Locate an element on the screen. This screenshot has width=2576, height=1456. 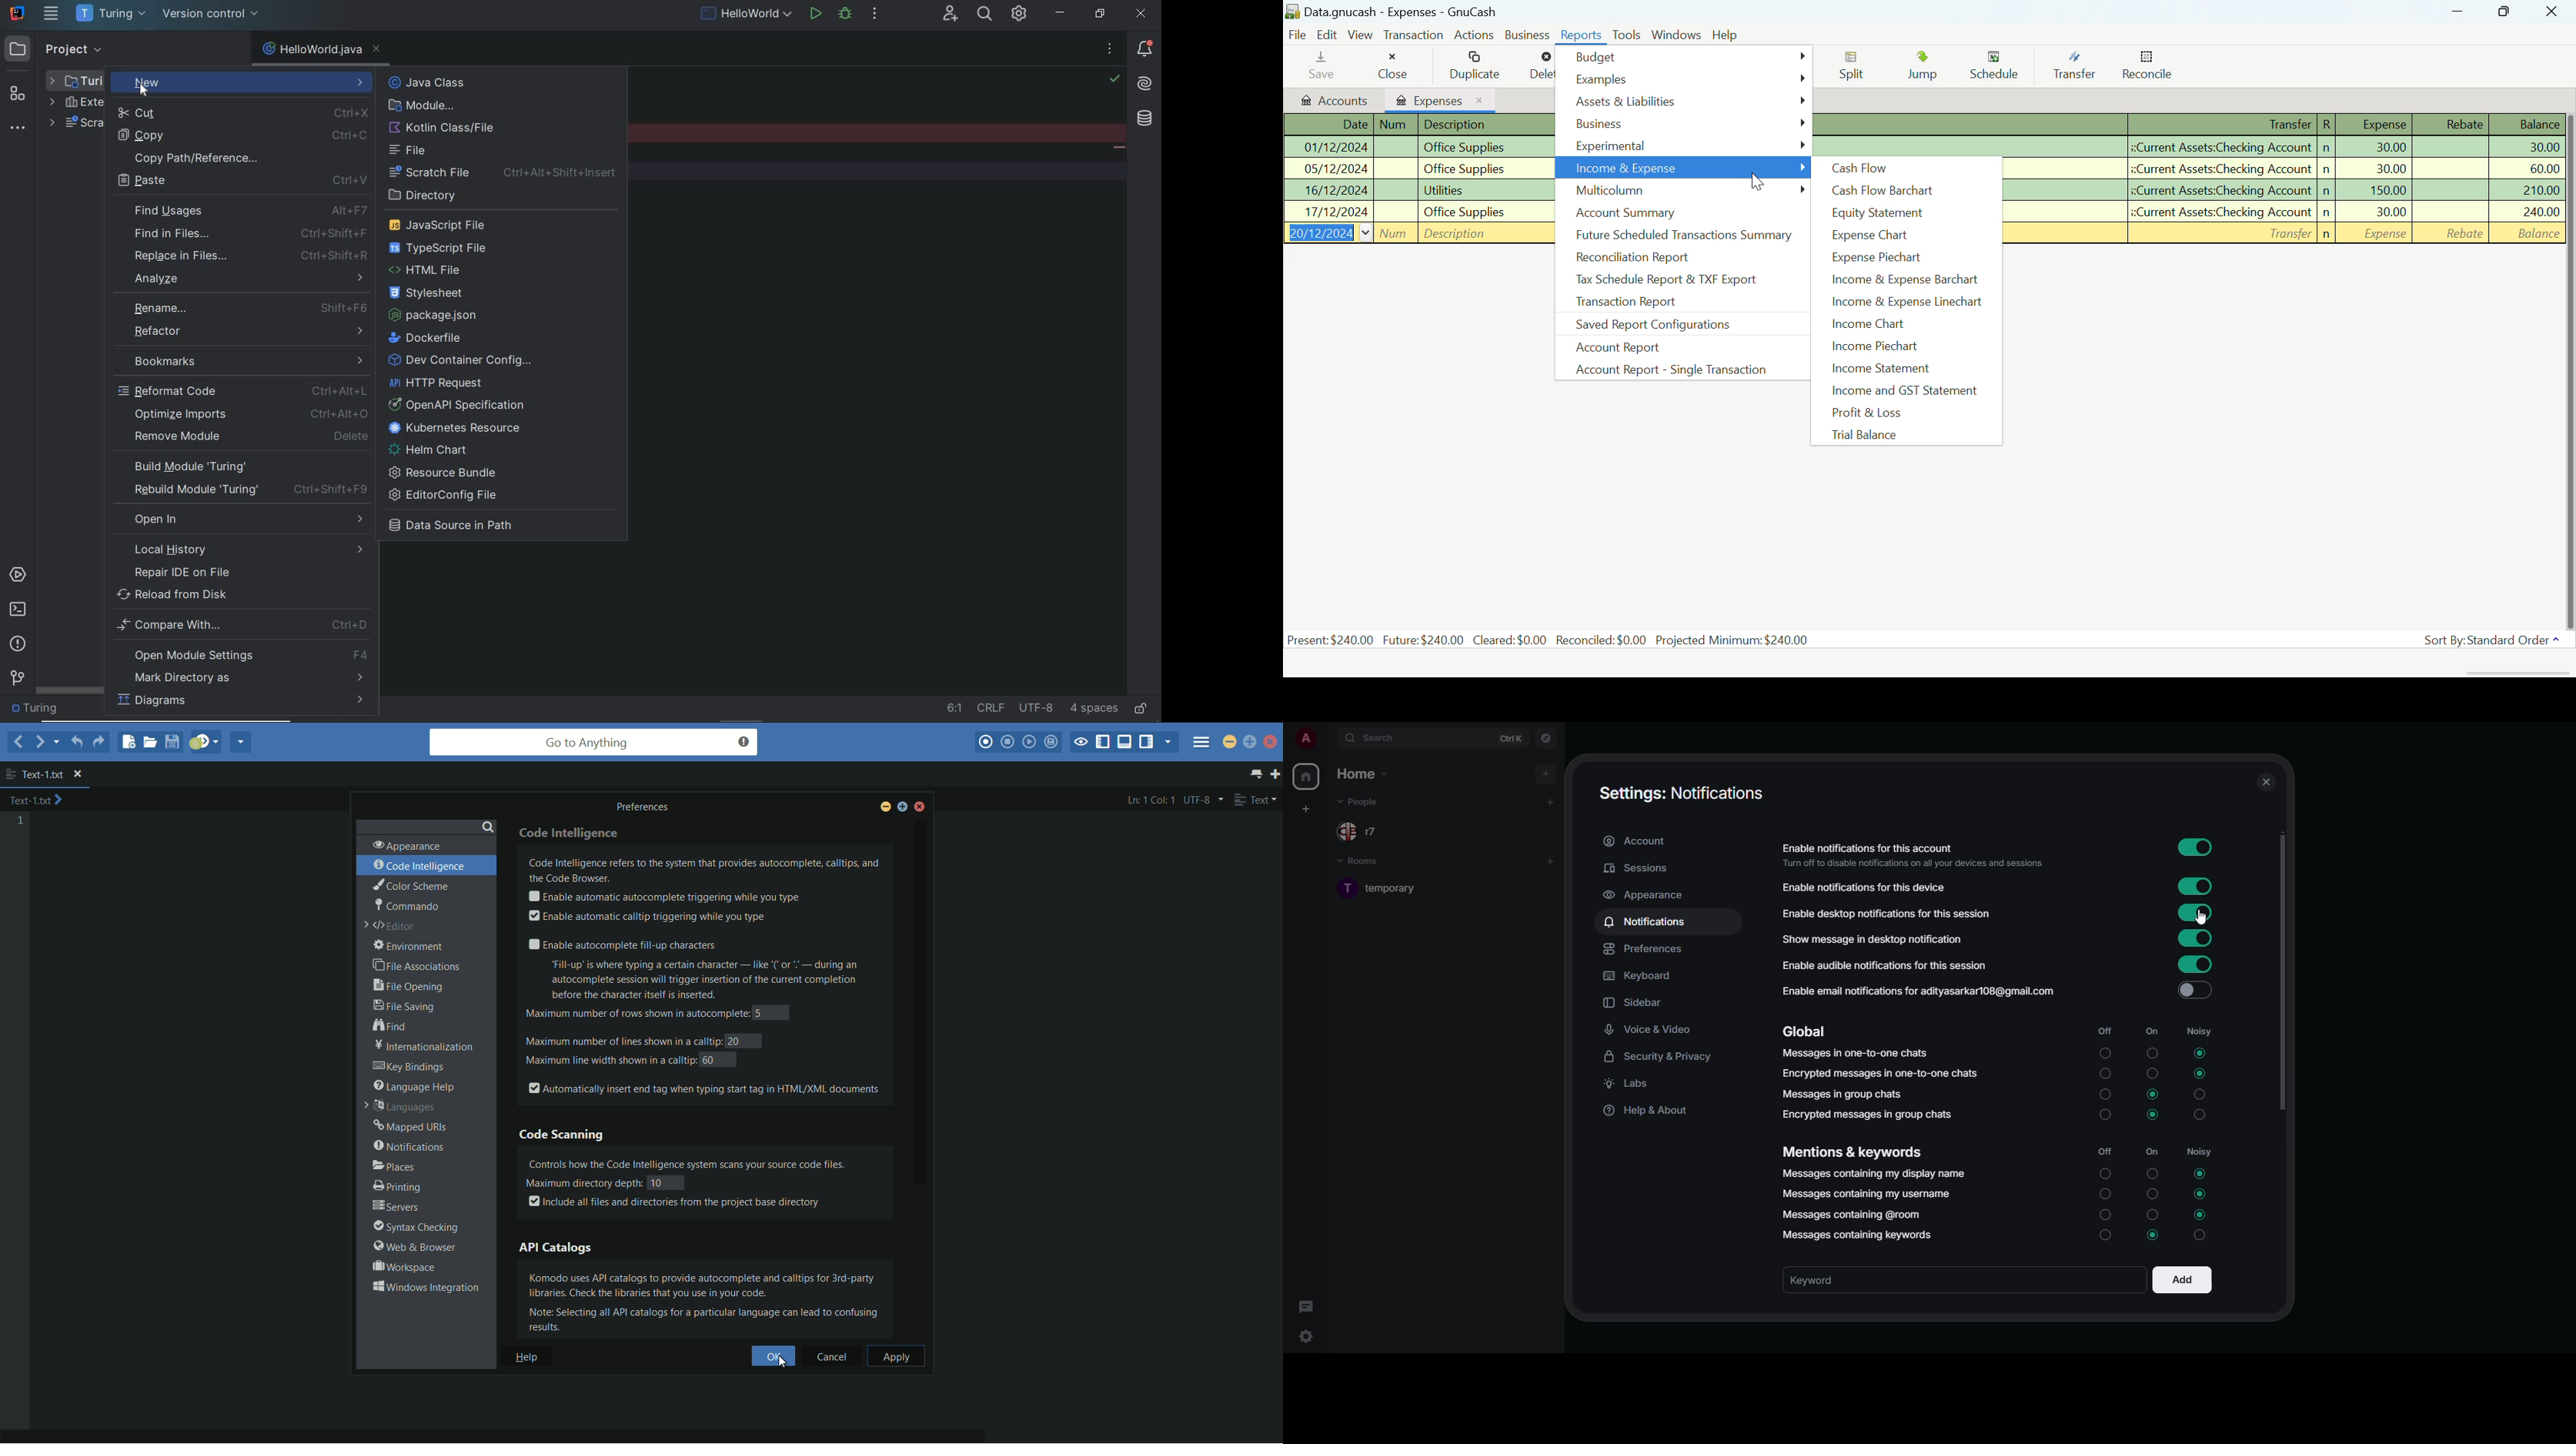
preferences is located at coordinates (1647, 950).